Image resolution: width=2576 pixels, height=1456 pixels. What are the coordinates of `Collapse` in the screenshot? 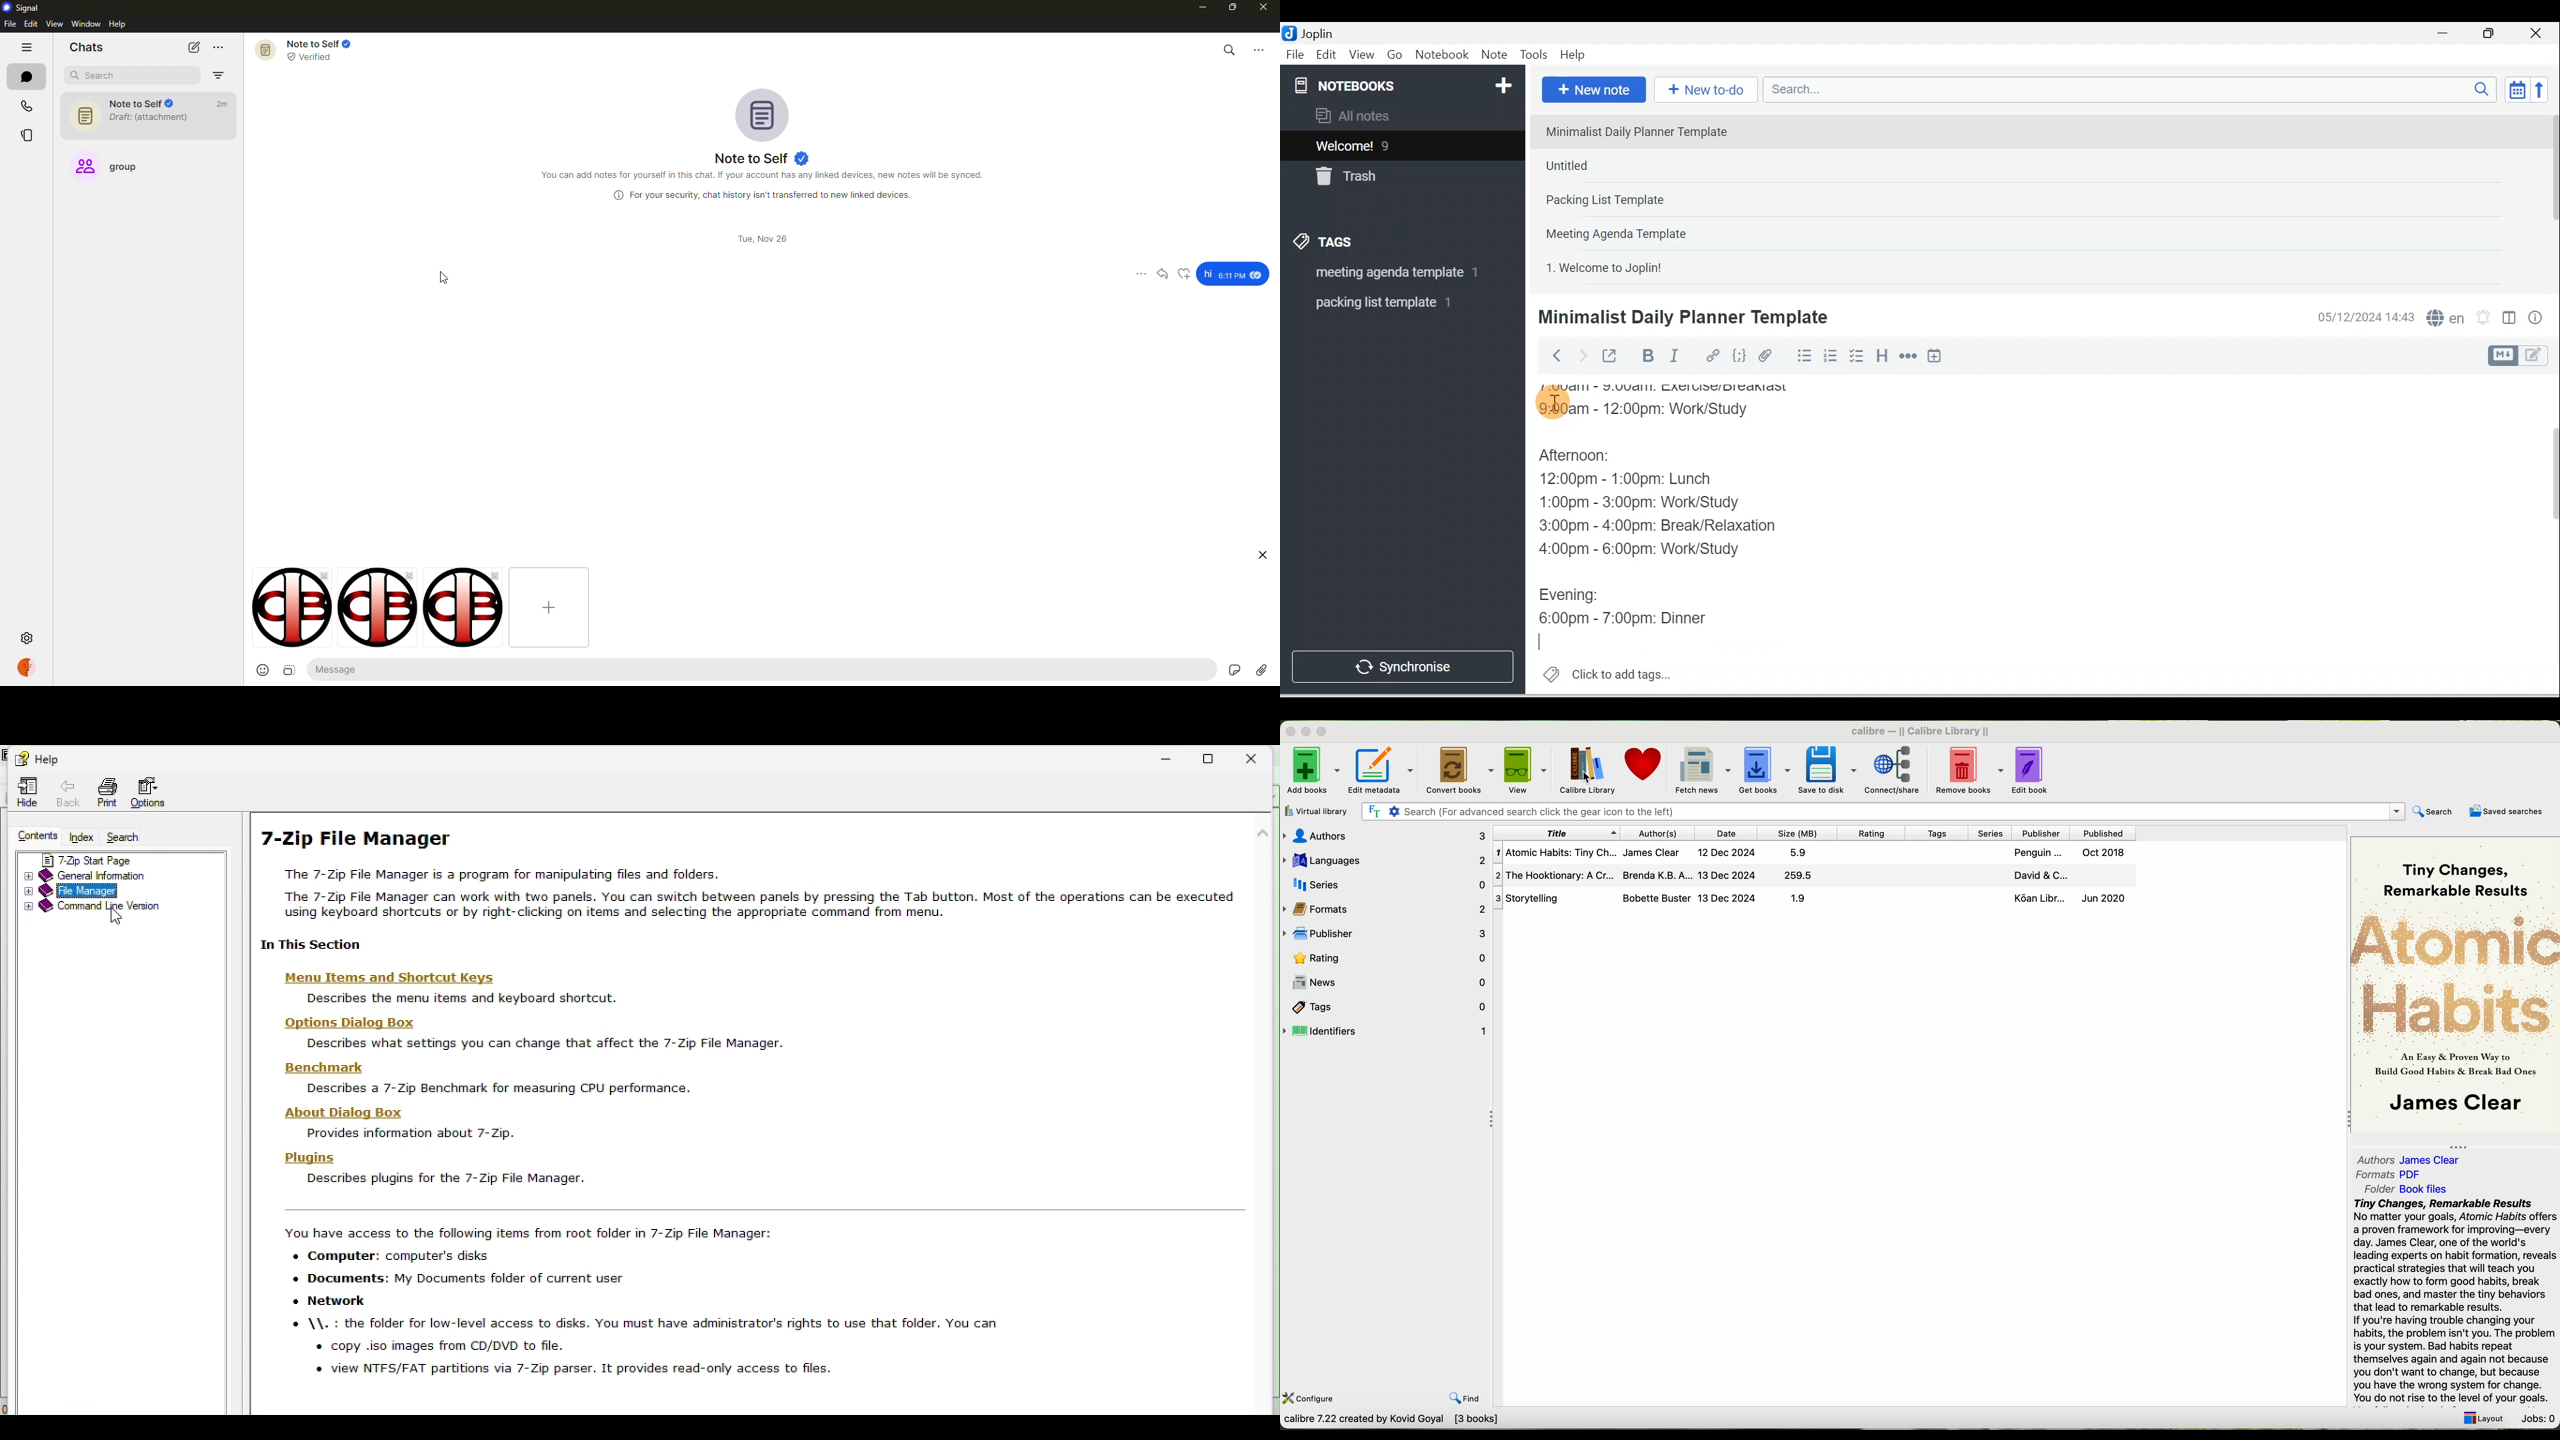 It's located at (1494, 1120).